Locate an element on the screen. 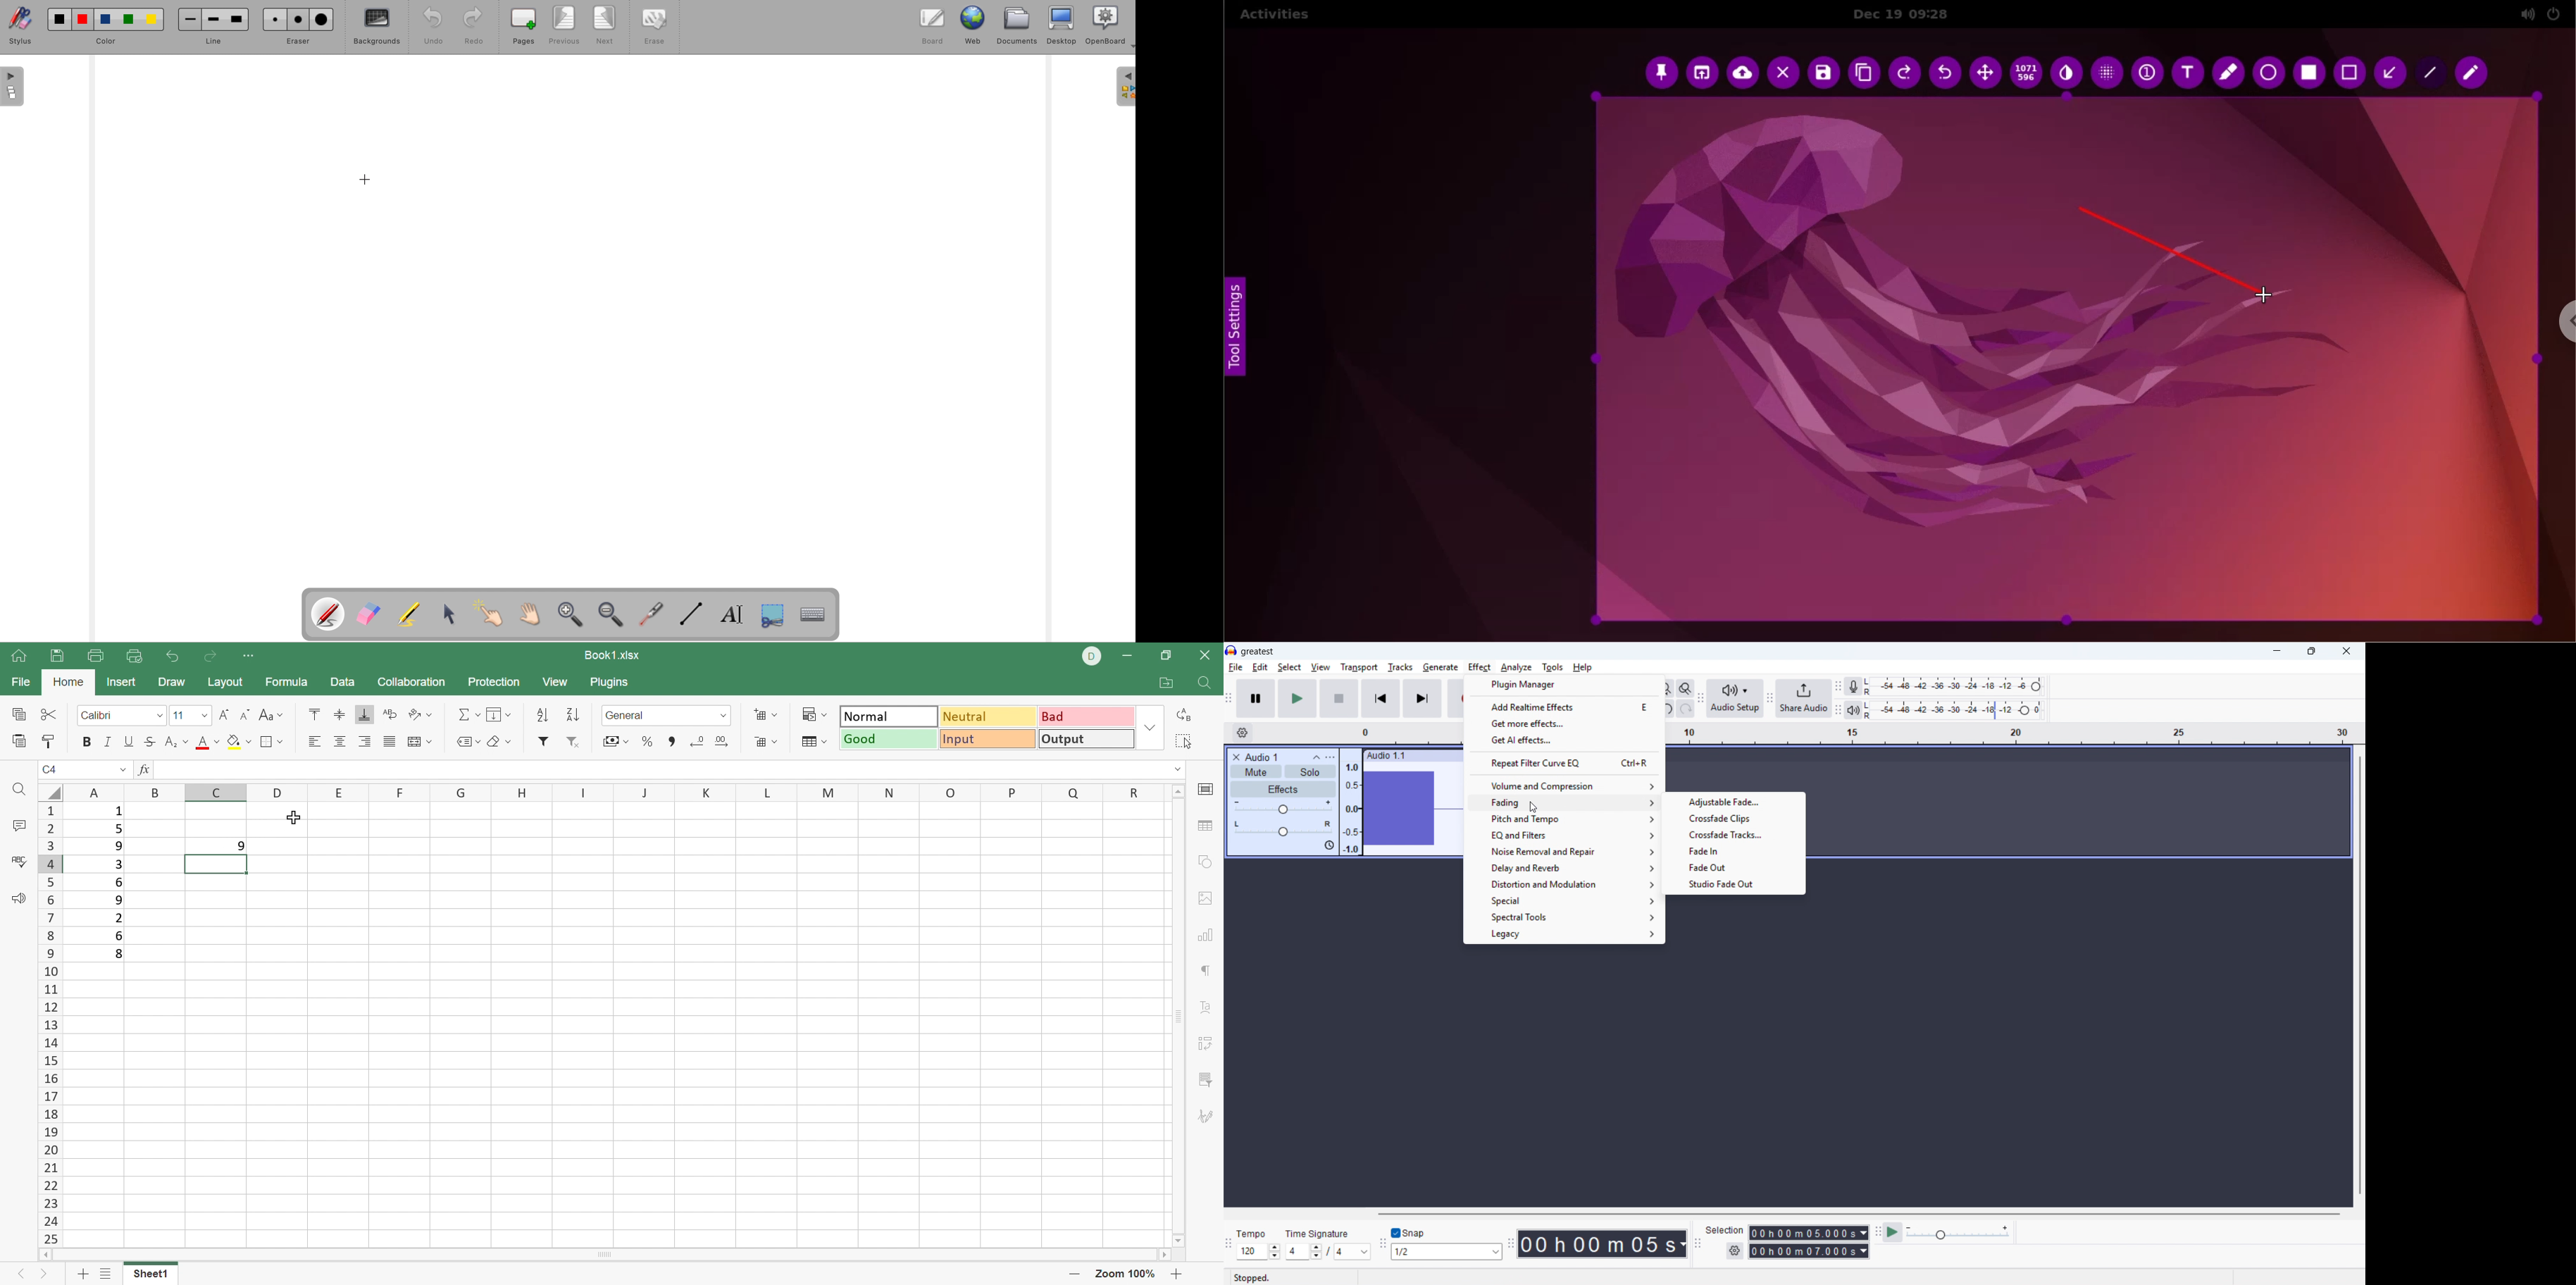  Accounting style is located at coordinates (611, 742).